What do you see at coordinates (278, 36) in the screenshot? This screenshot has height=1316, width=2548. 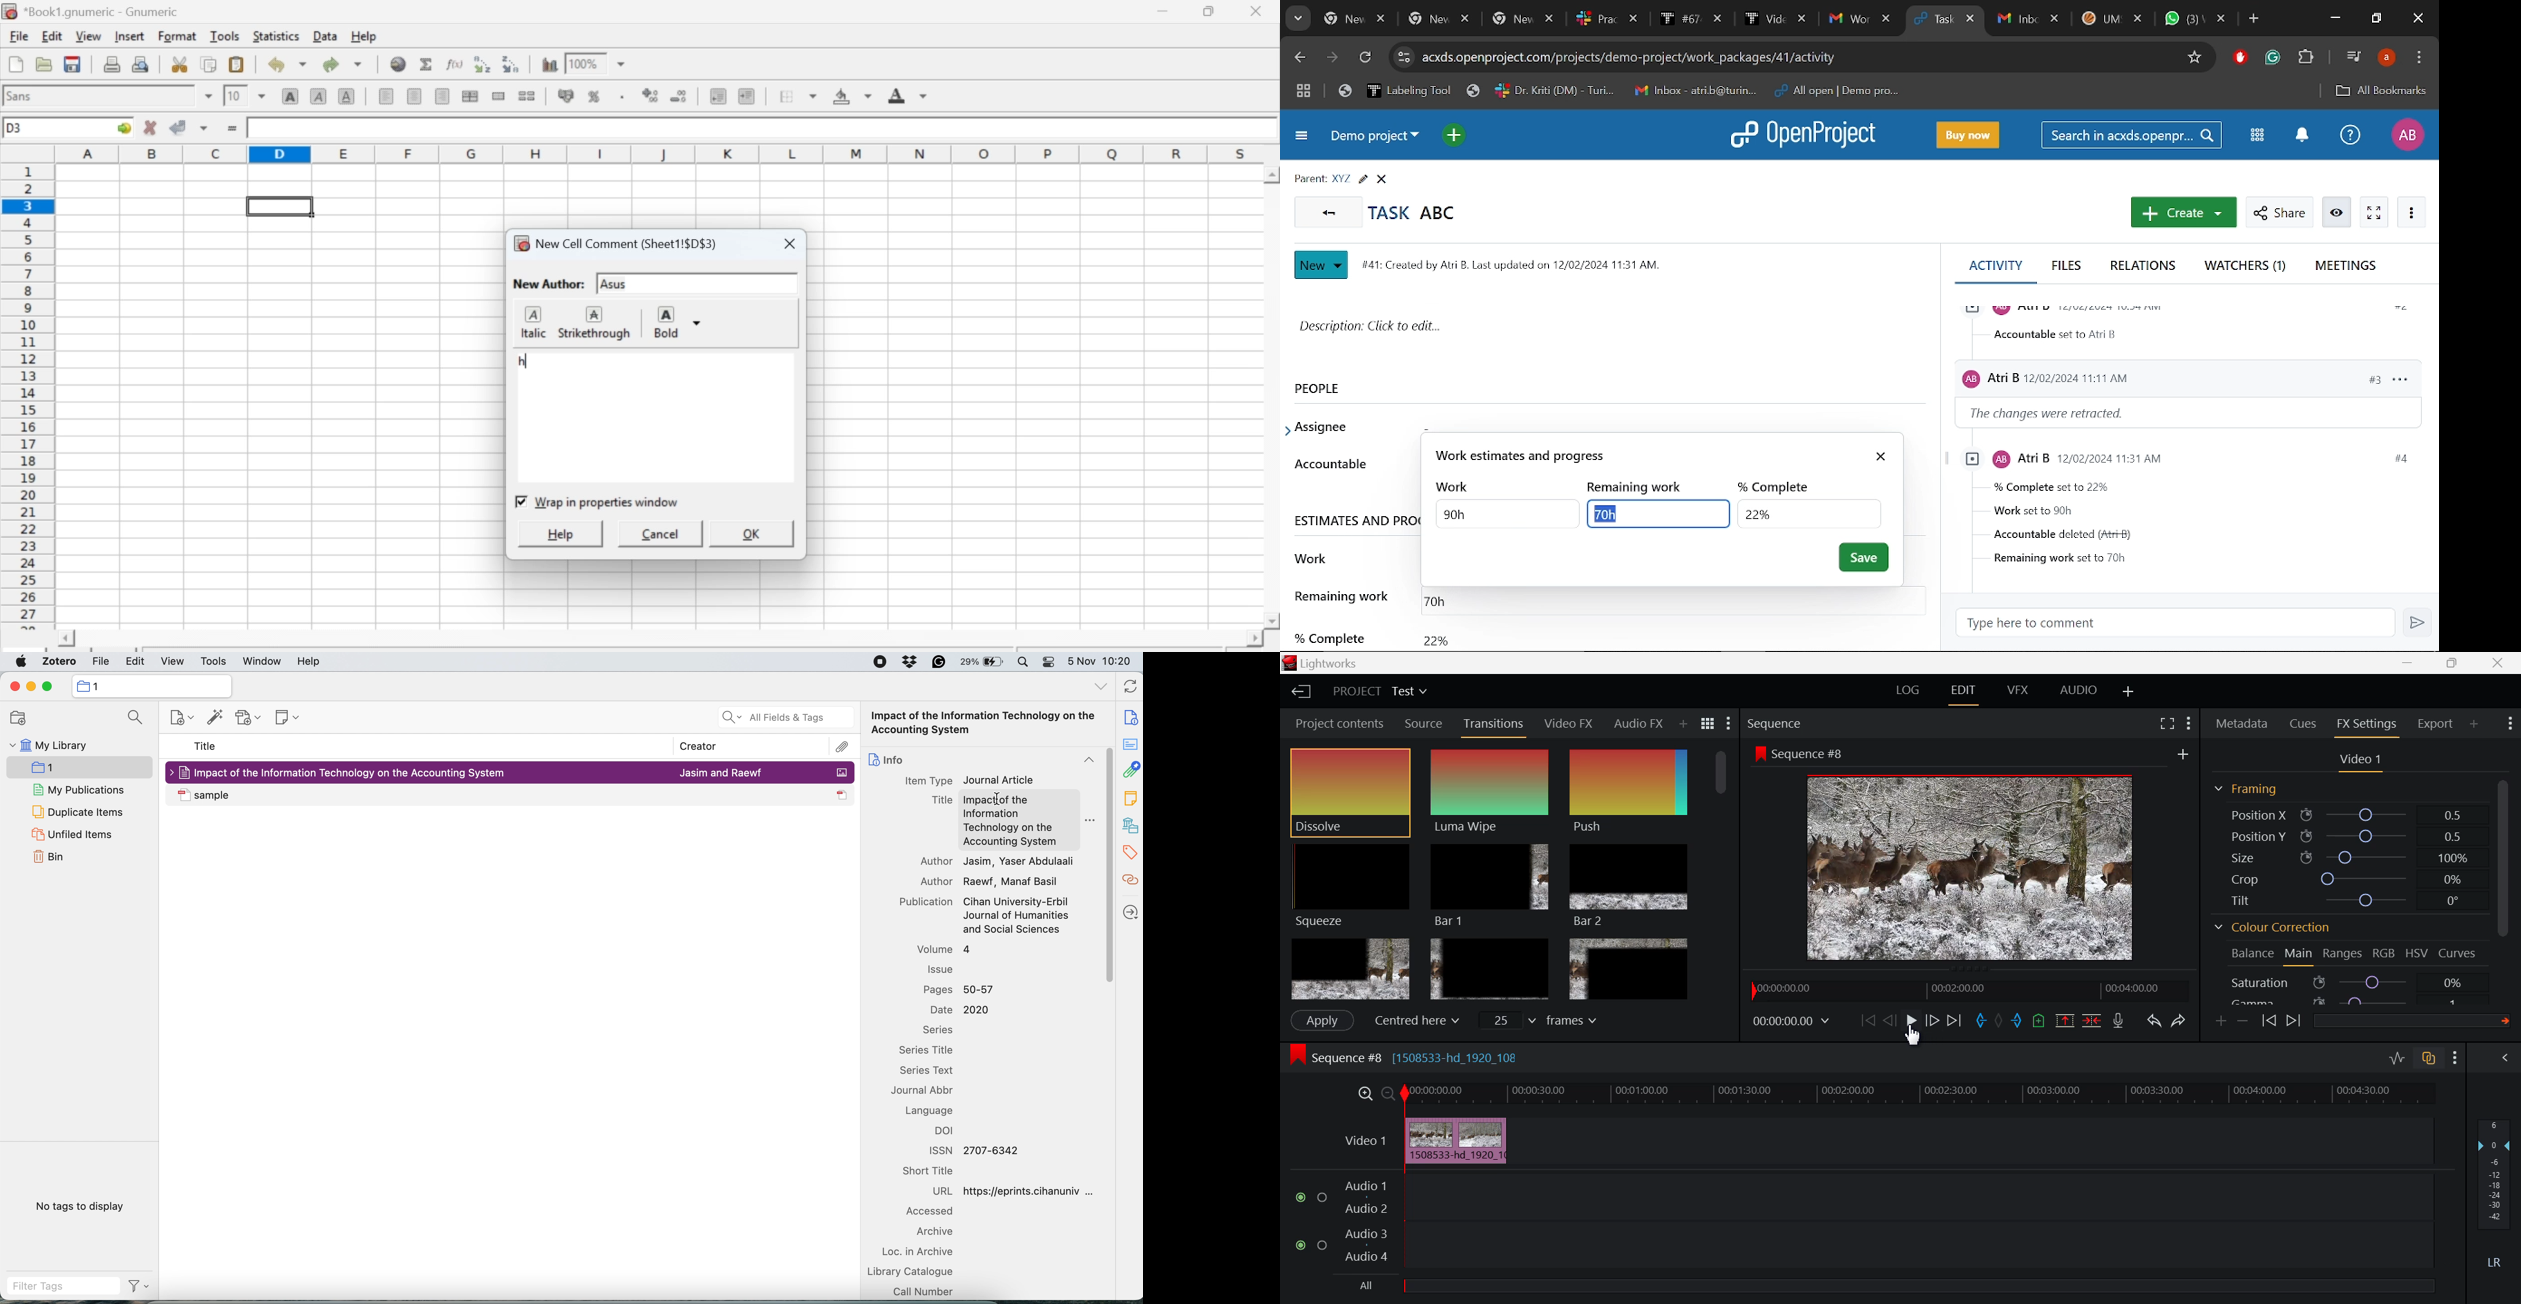 I see `Statistics` at bounding box center [278, 36].